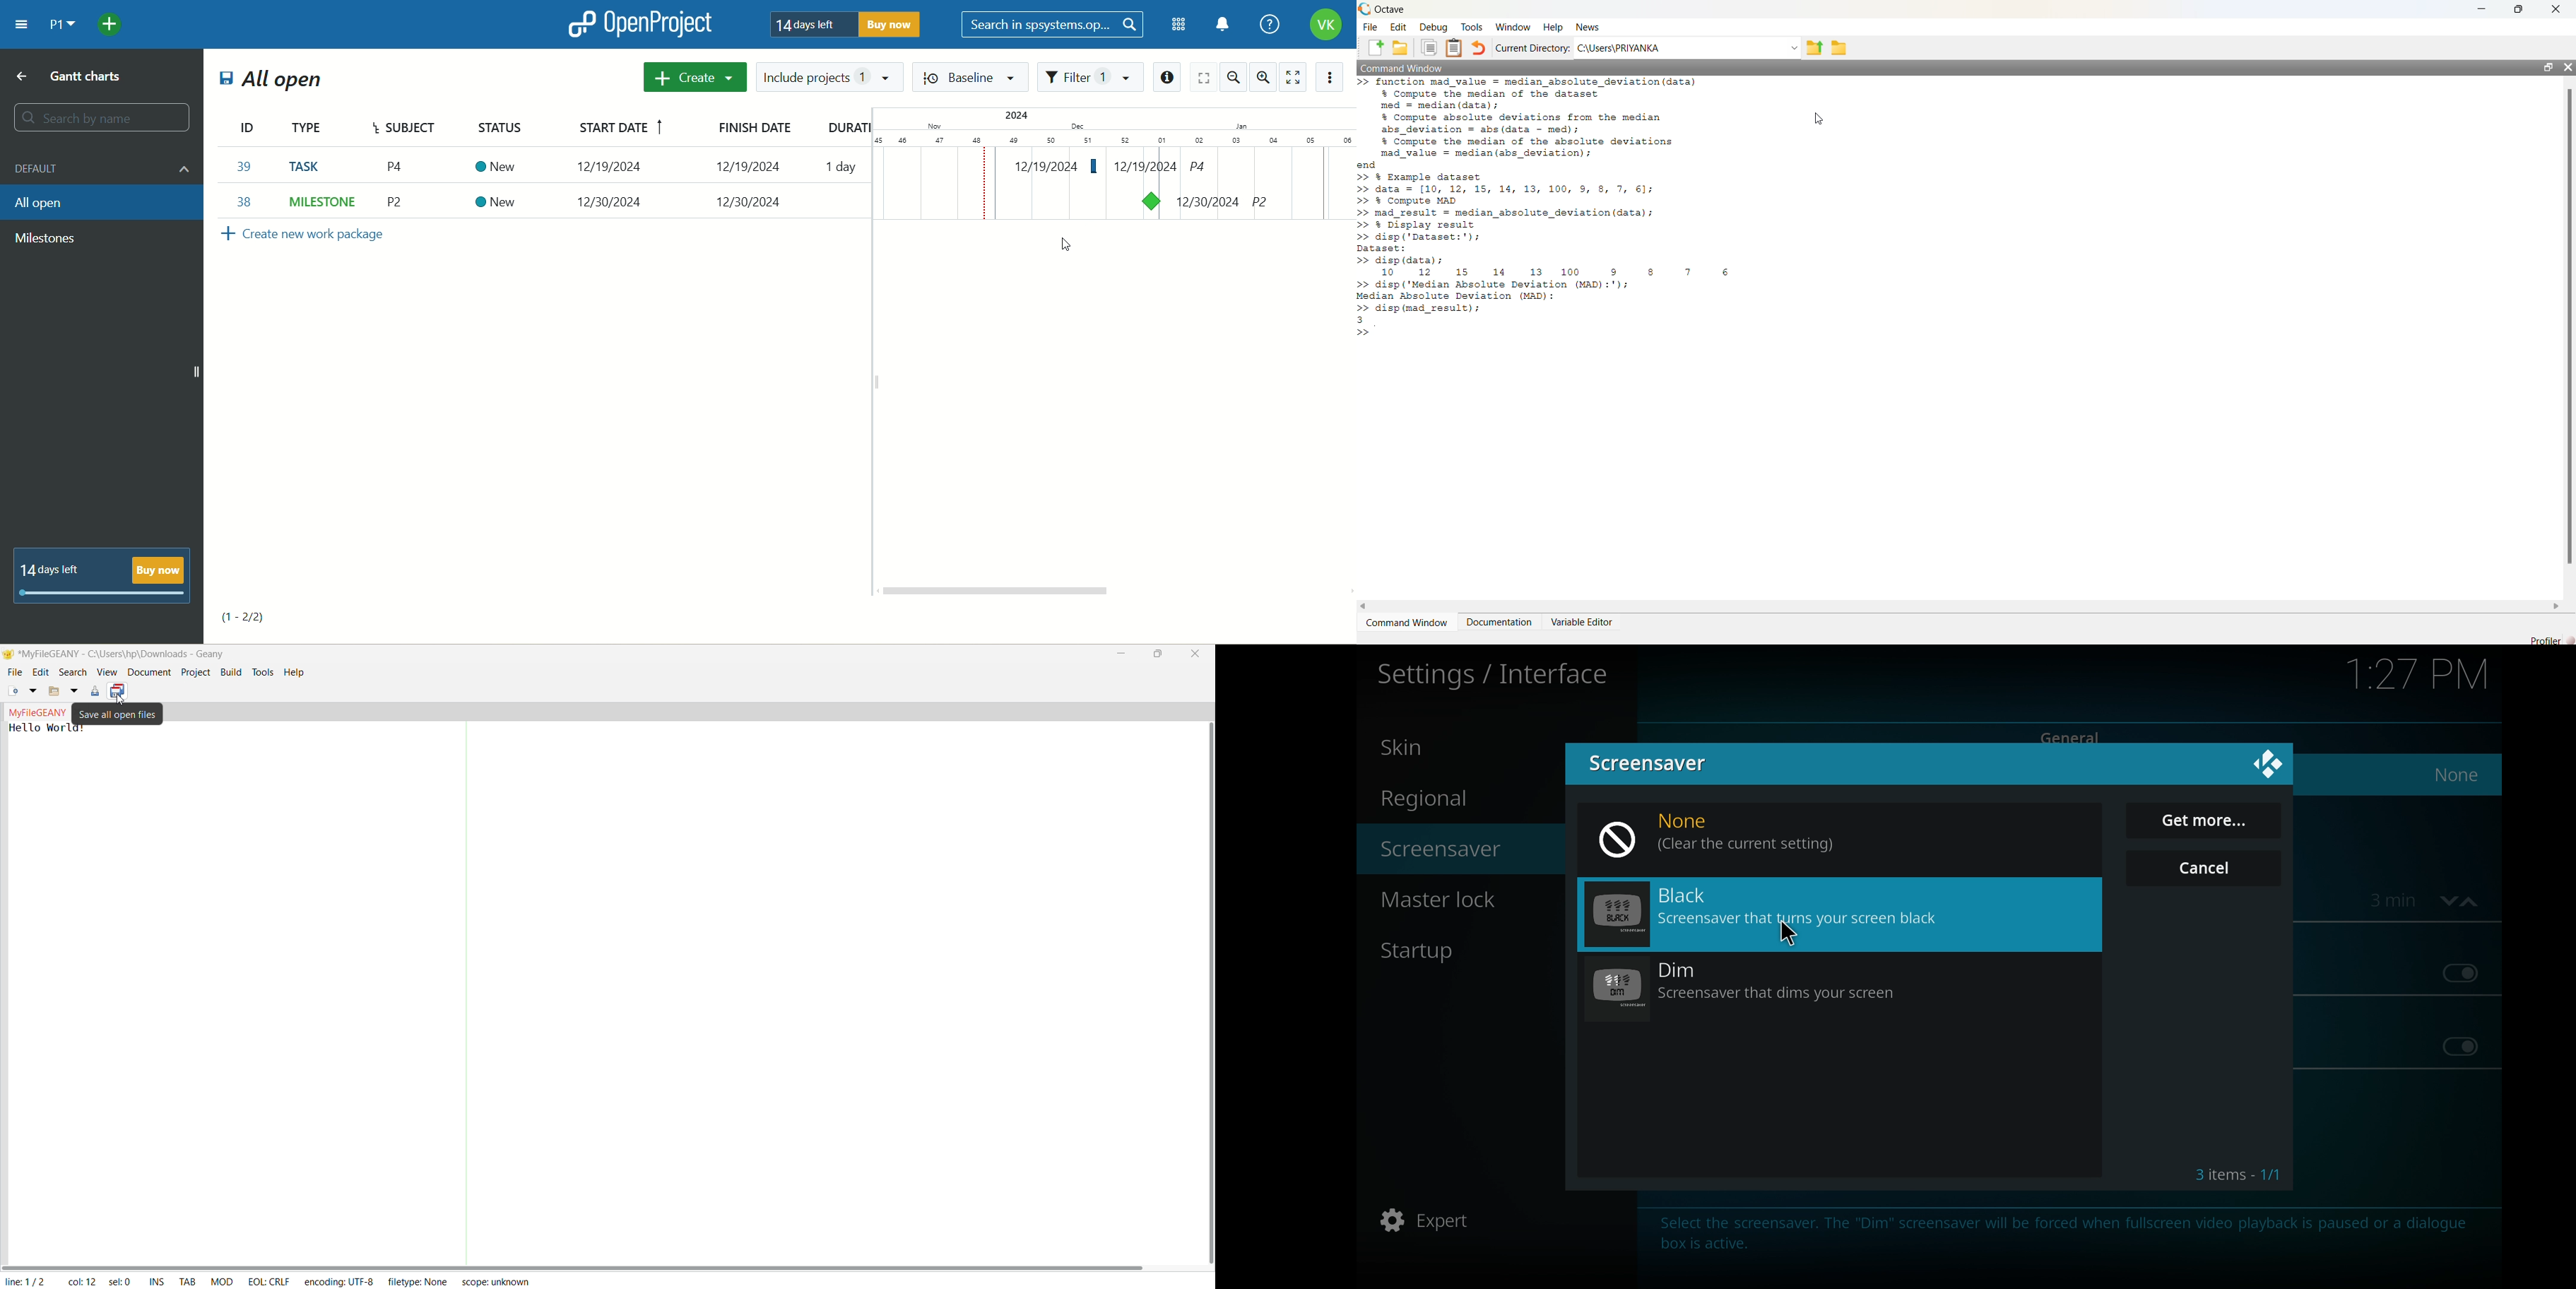 This screenshot has width=2576, height=1316. What do you see at coordinates (1268, 24) in the screenshot?
I see `help` at bounding box center [1268, 24].